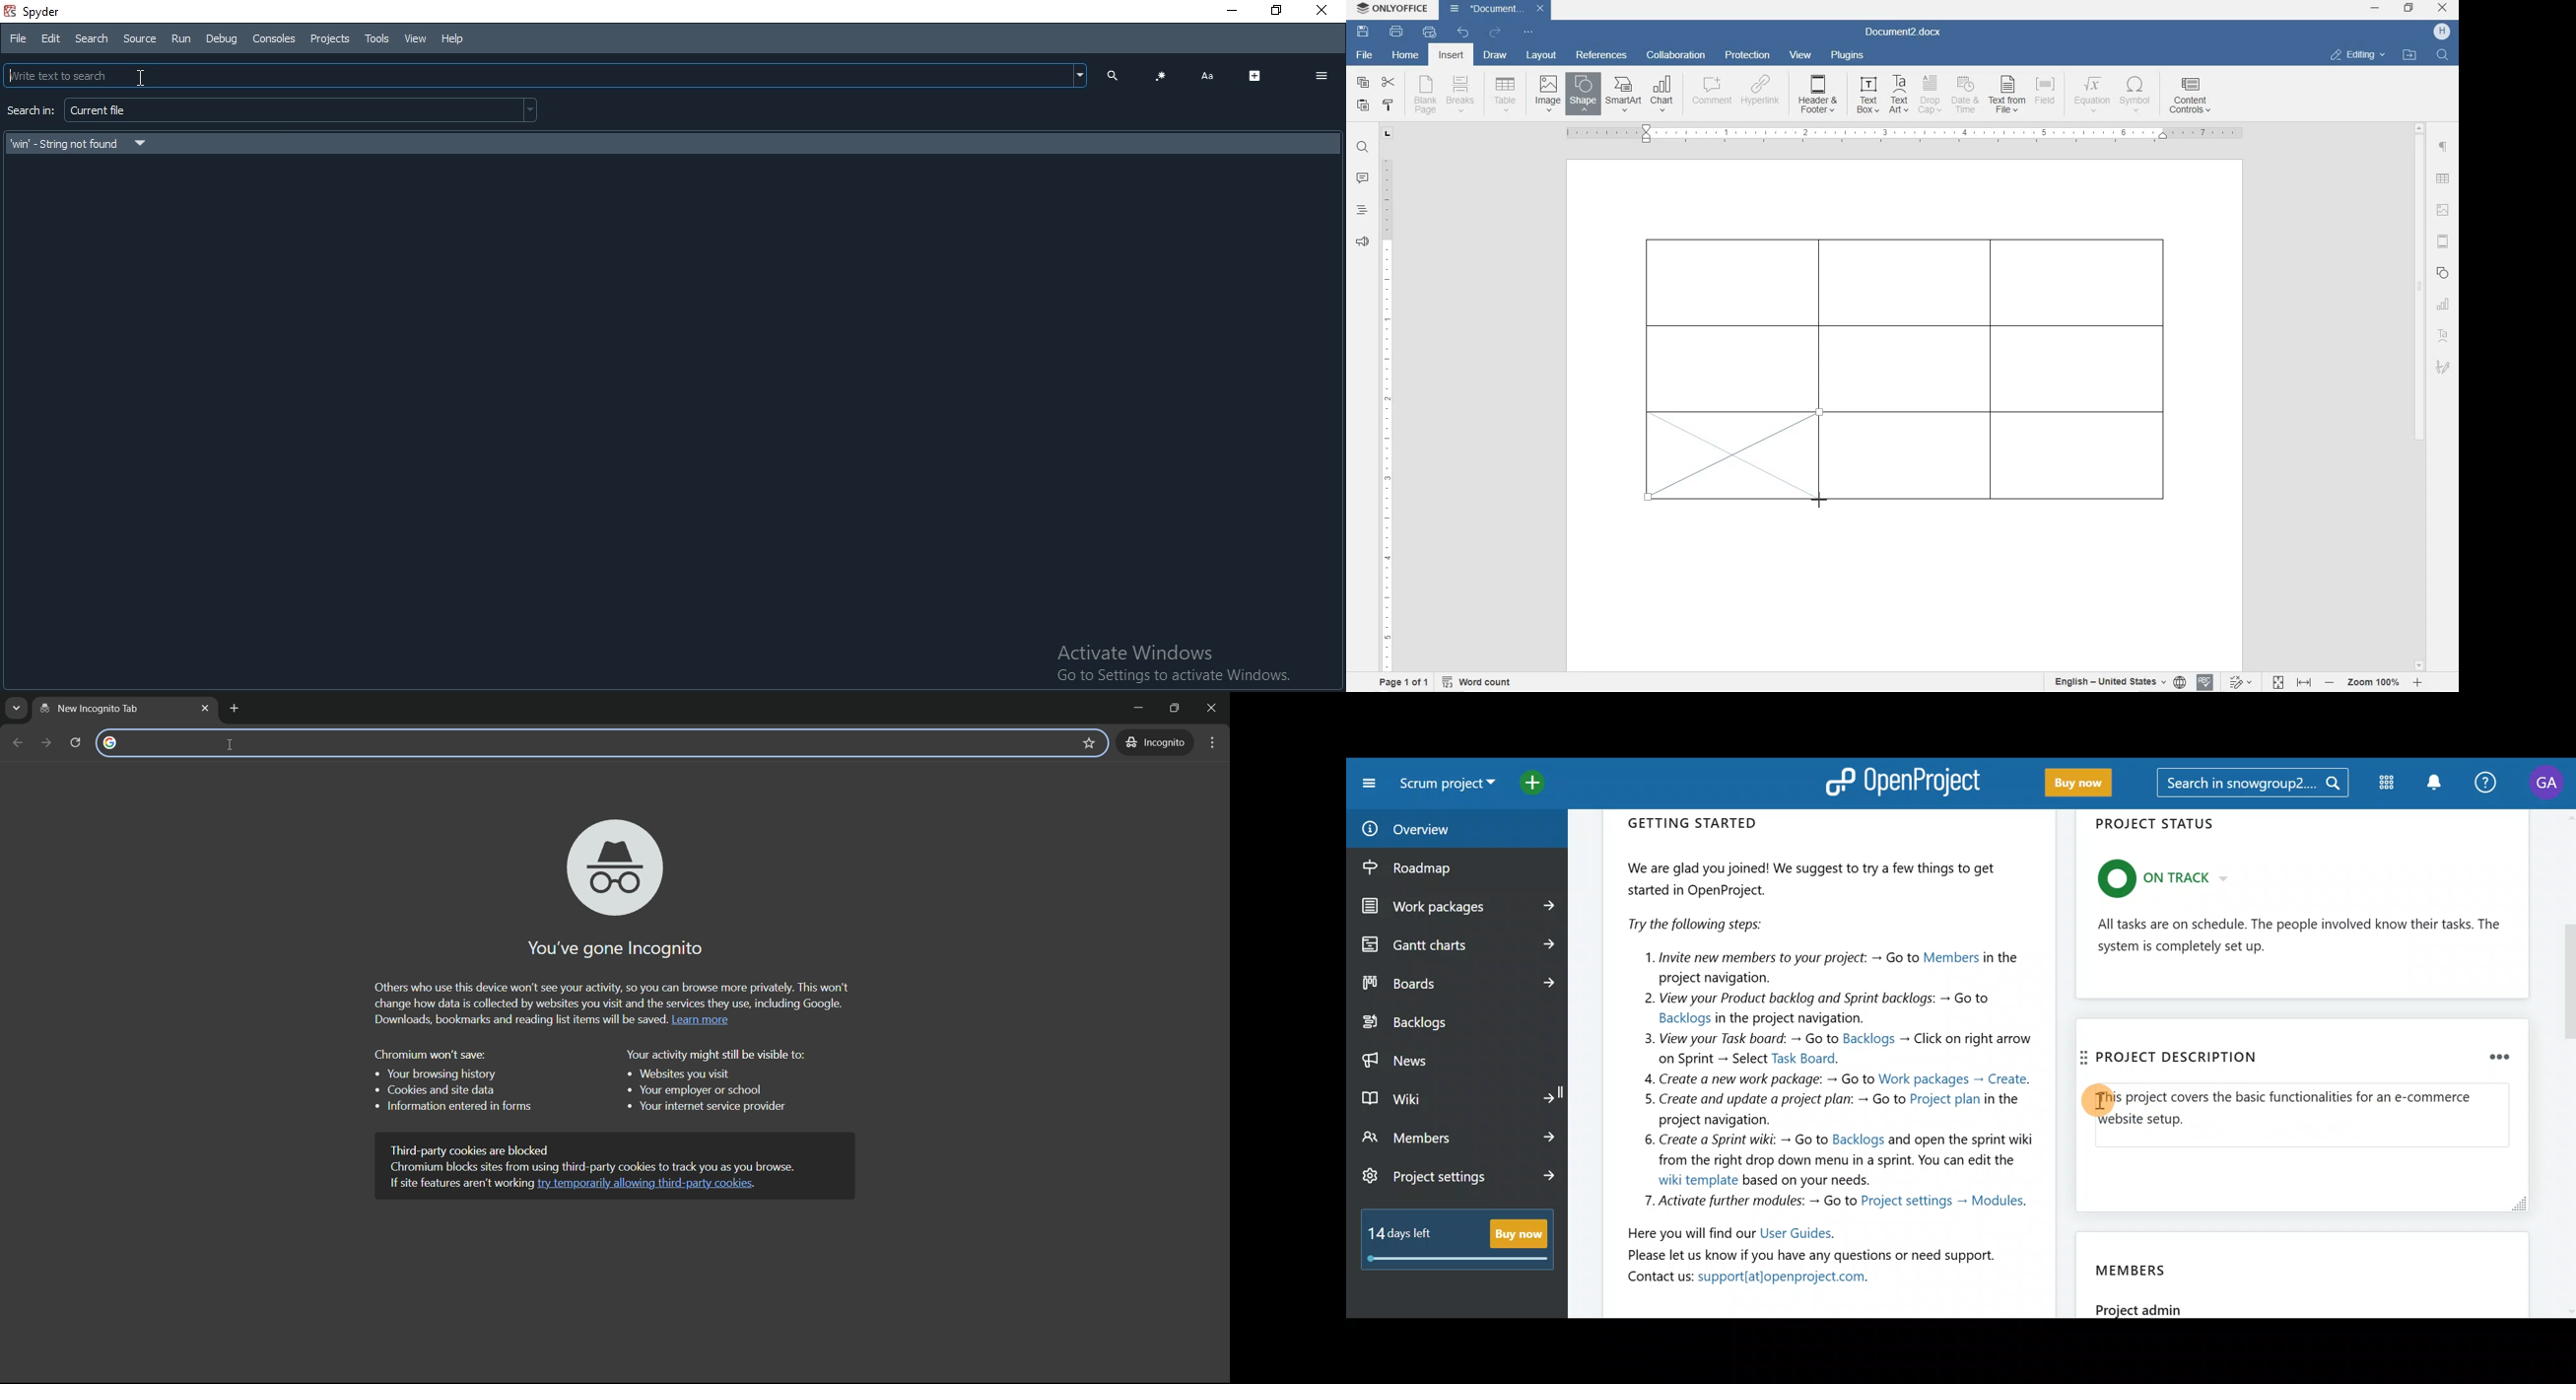 The width and height of the screenshot is (2576, 1400). I want to click on Members, so click(1460, 1137).